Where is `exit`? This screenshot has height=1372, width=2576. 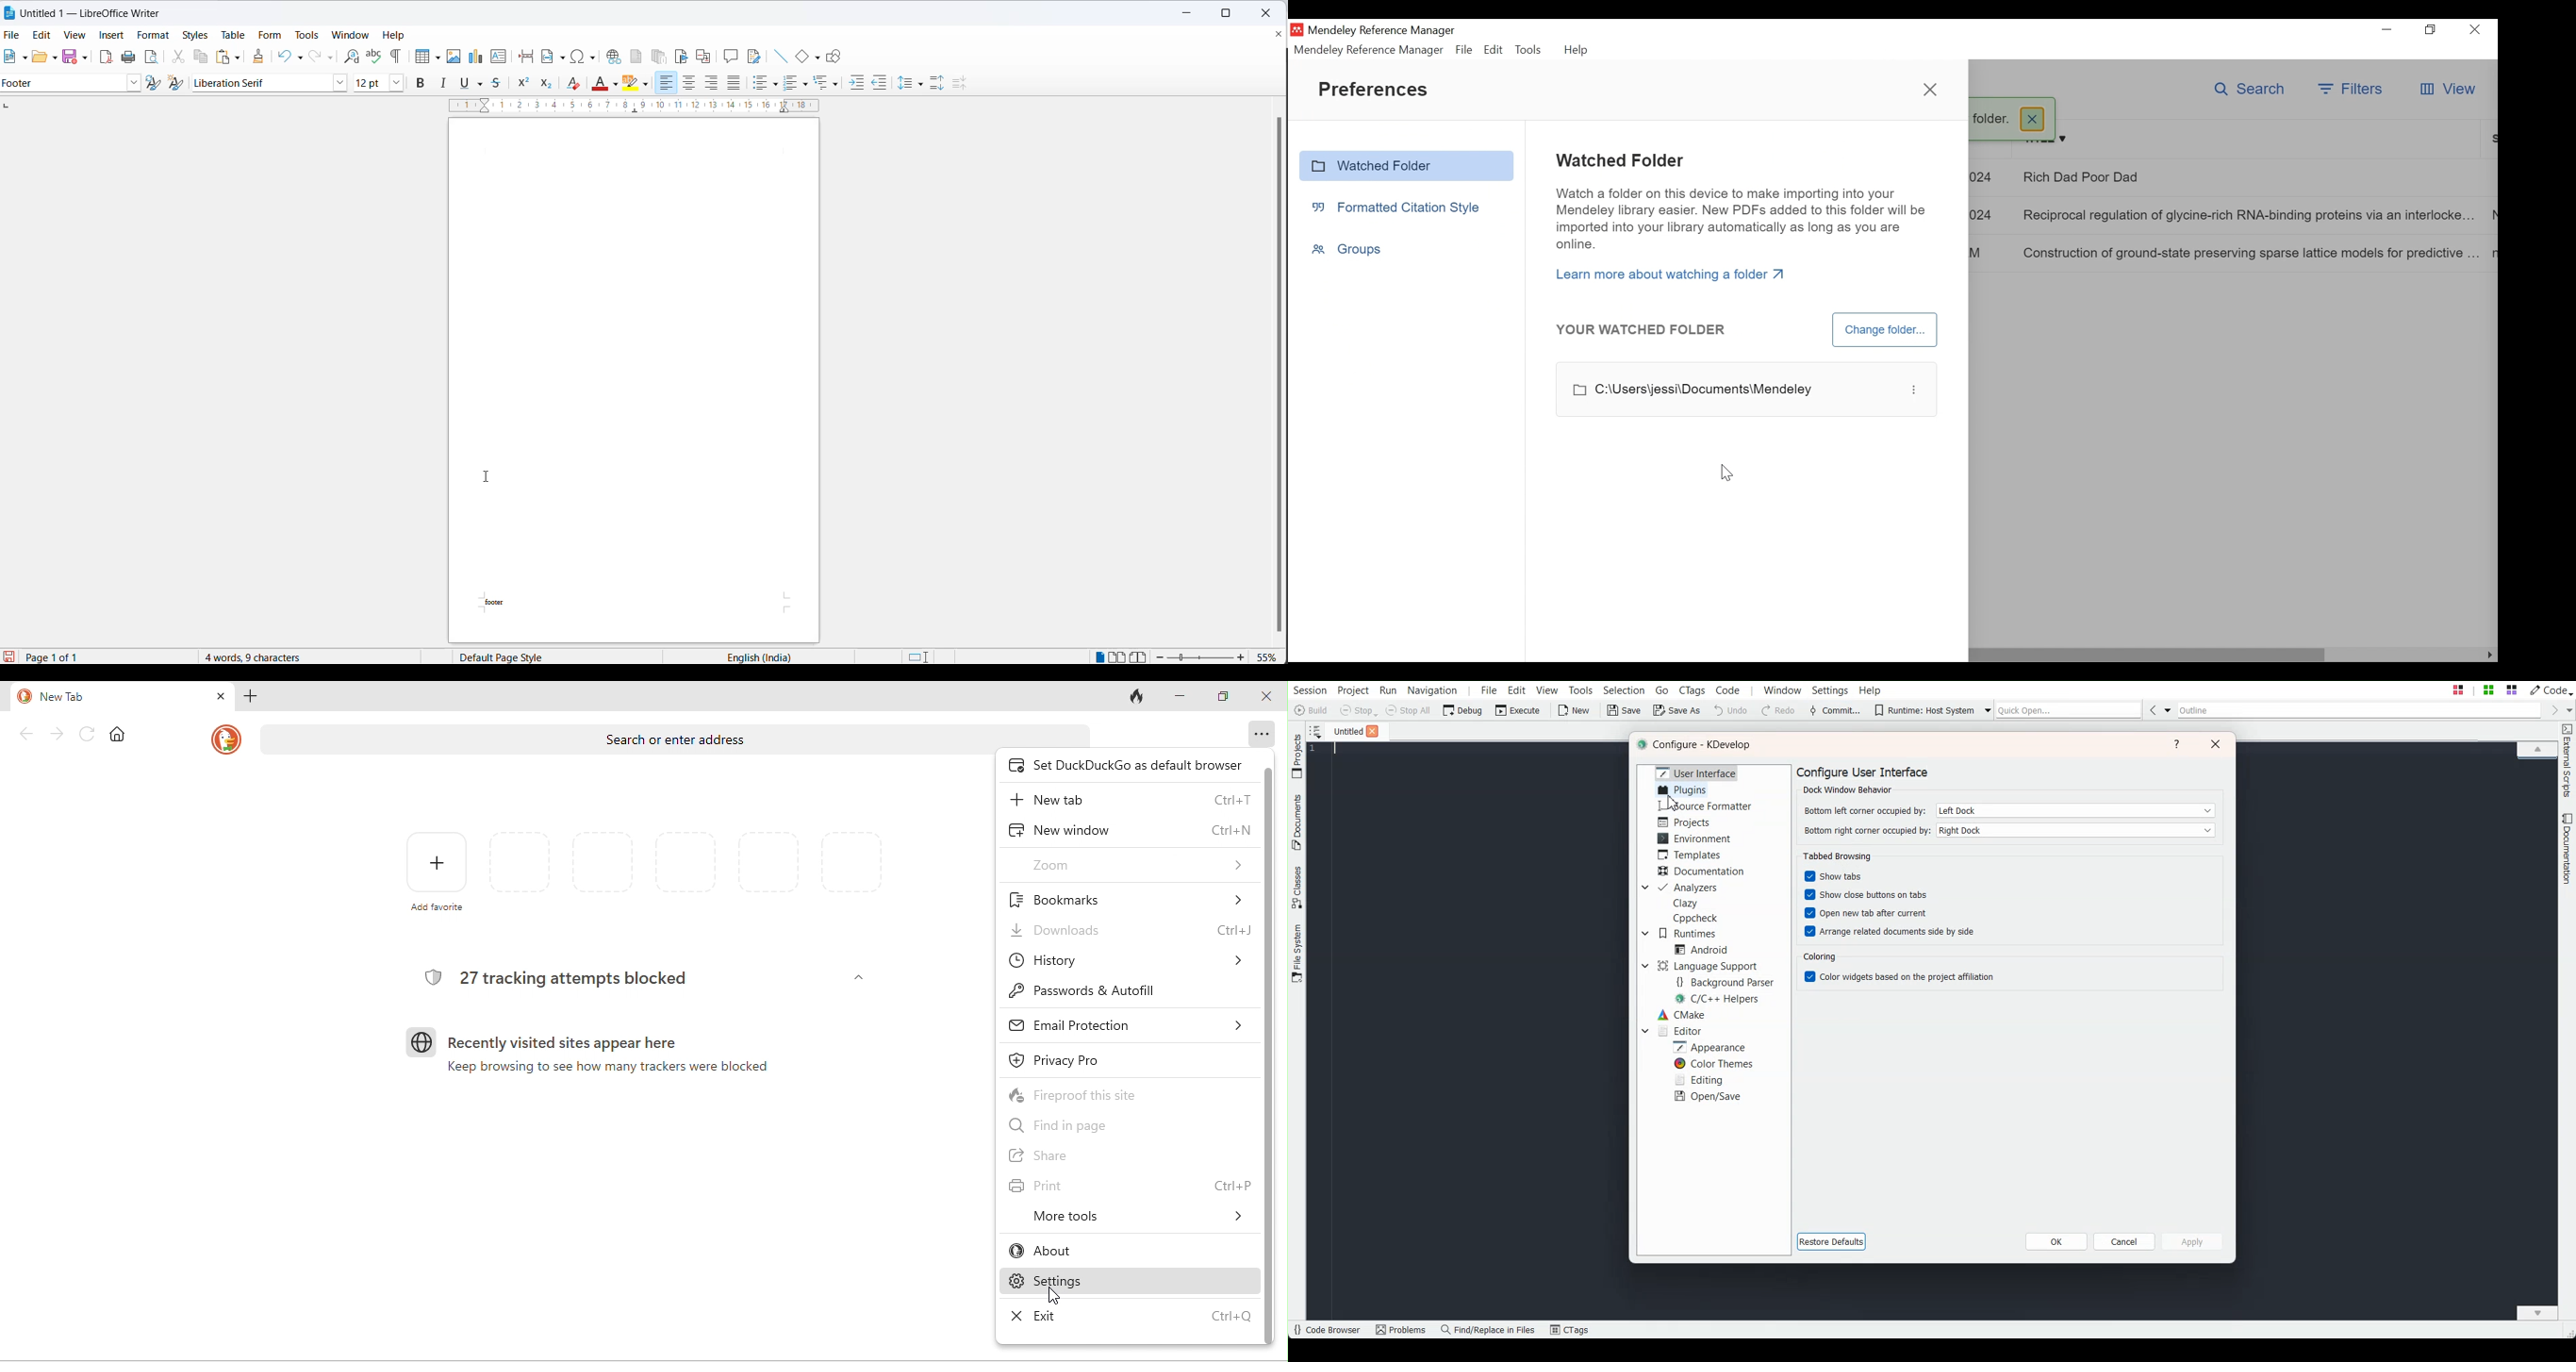 exit is located at coordinates (1130, 1317).